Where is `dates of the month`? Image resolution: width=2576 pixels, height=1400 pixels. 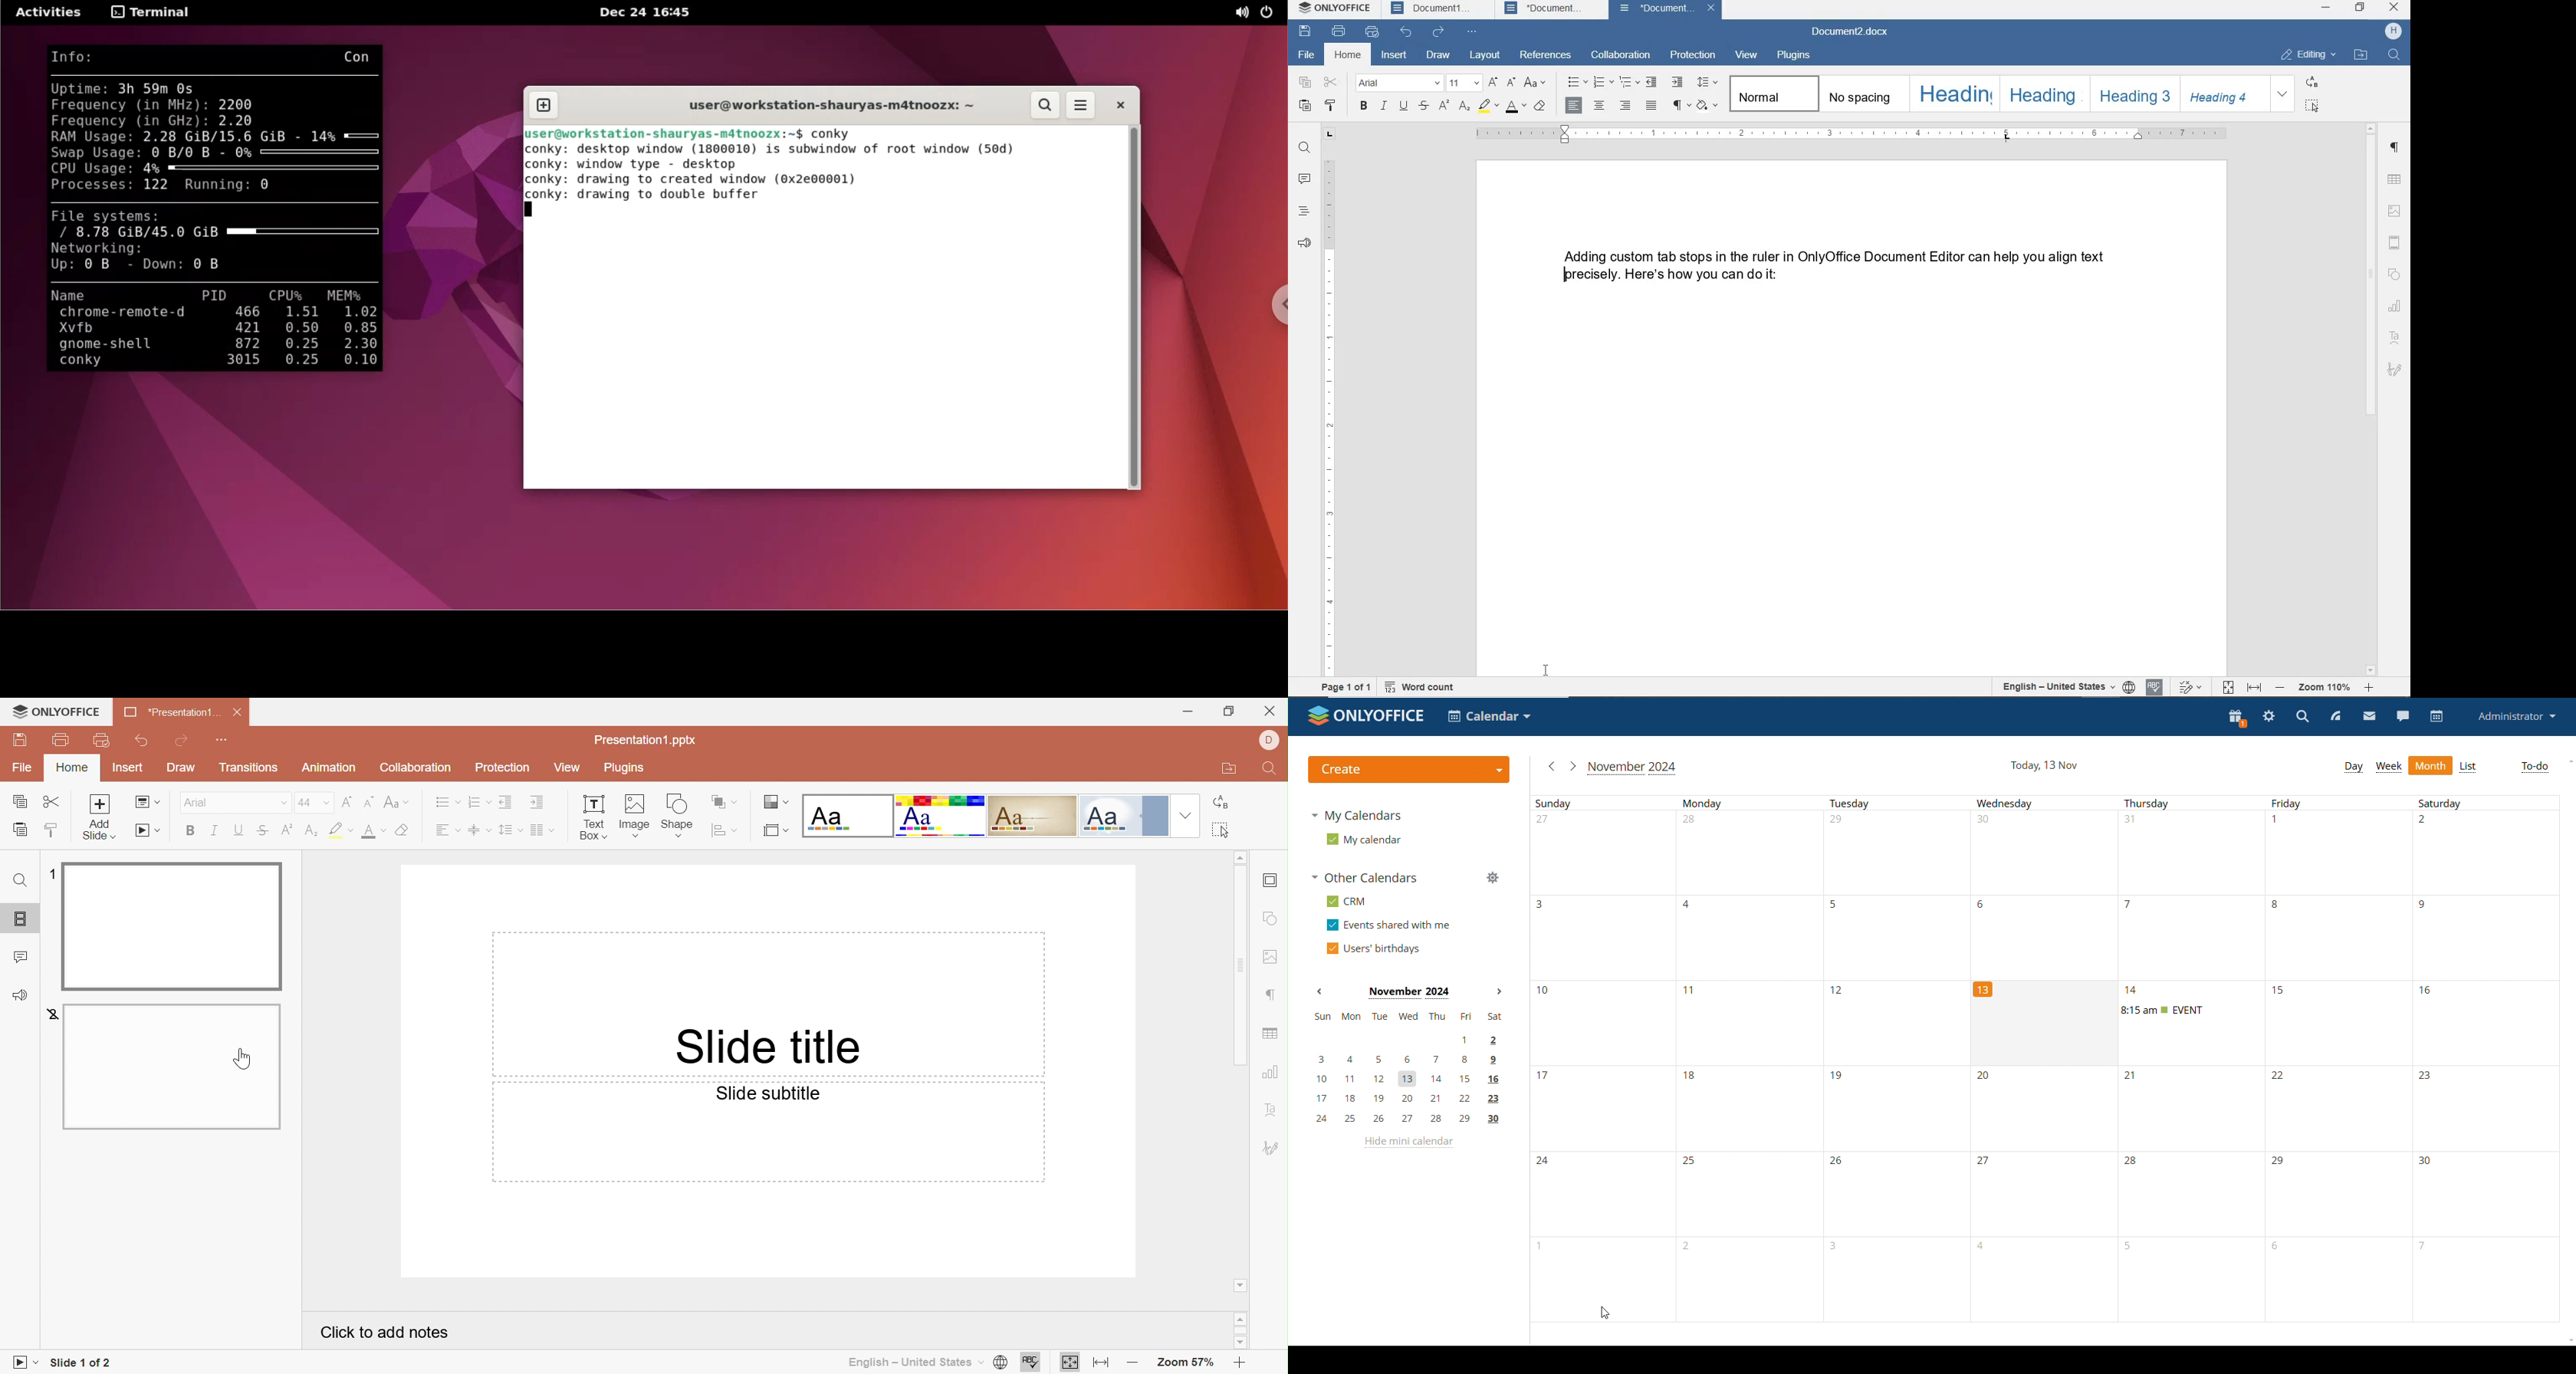 dates of the month is located at coordinates (2422, 1024).